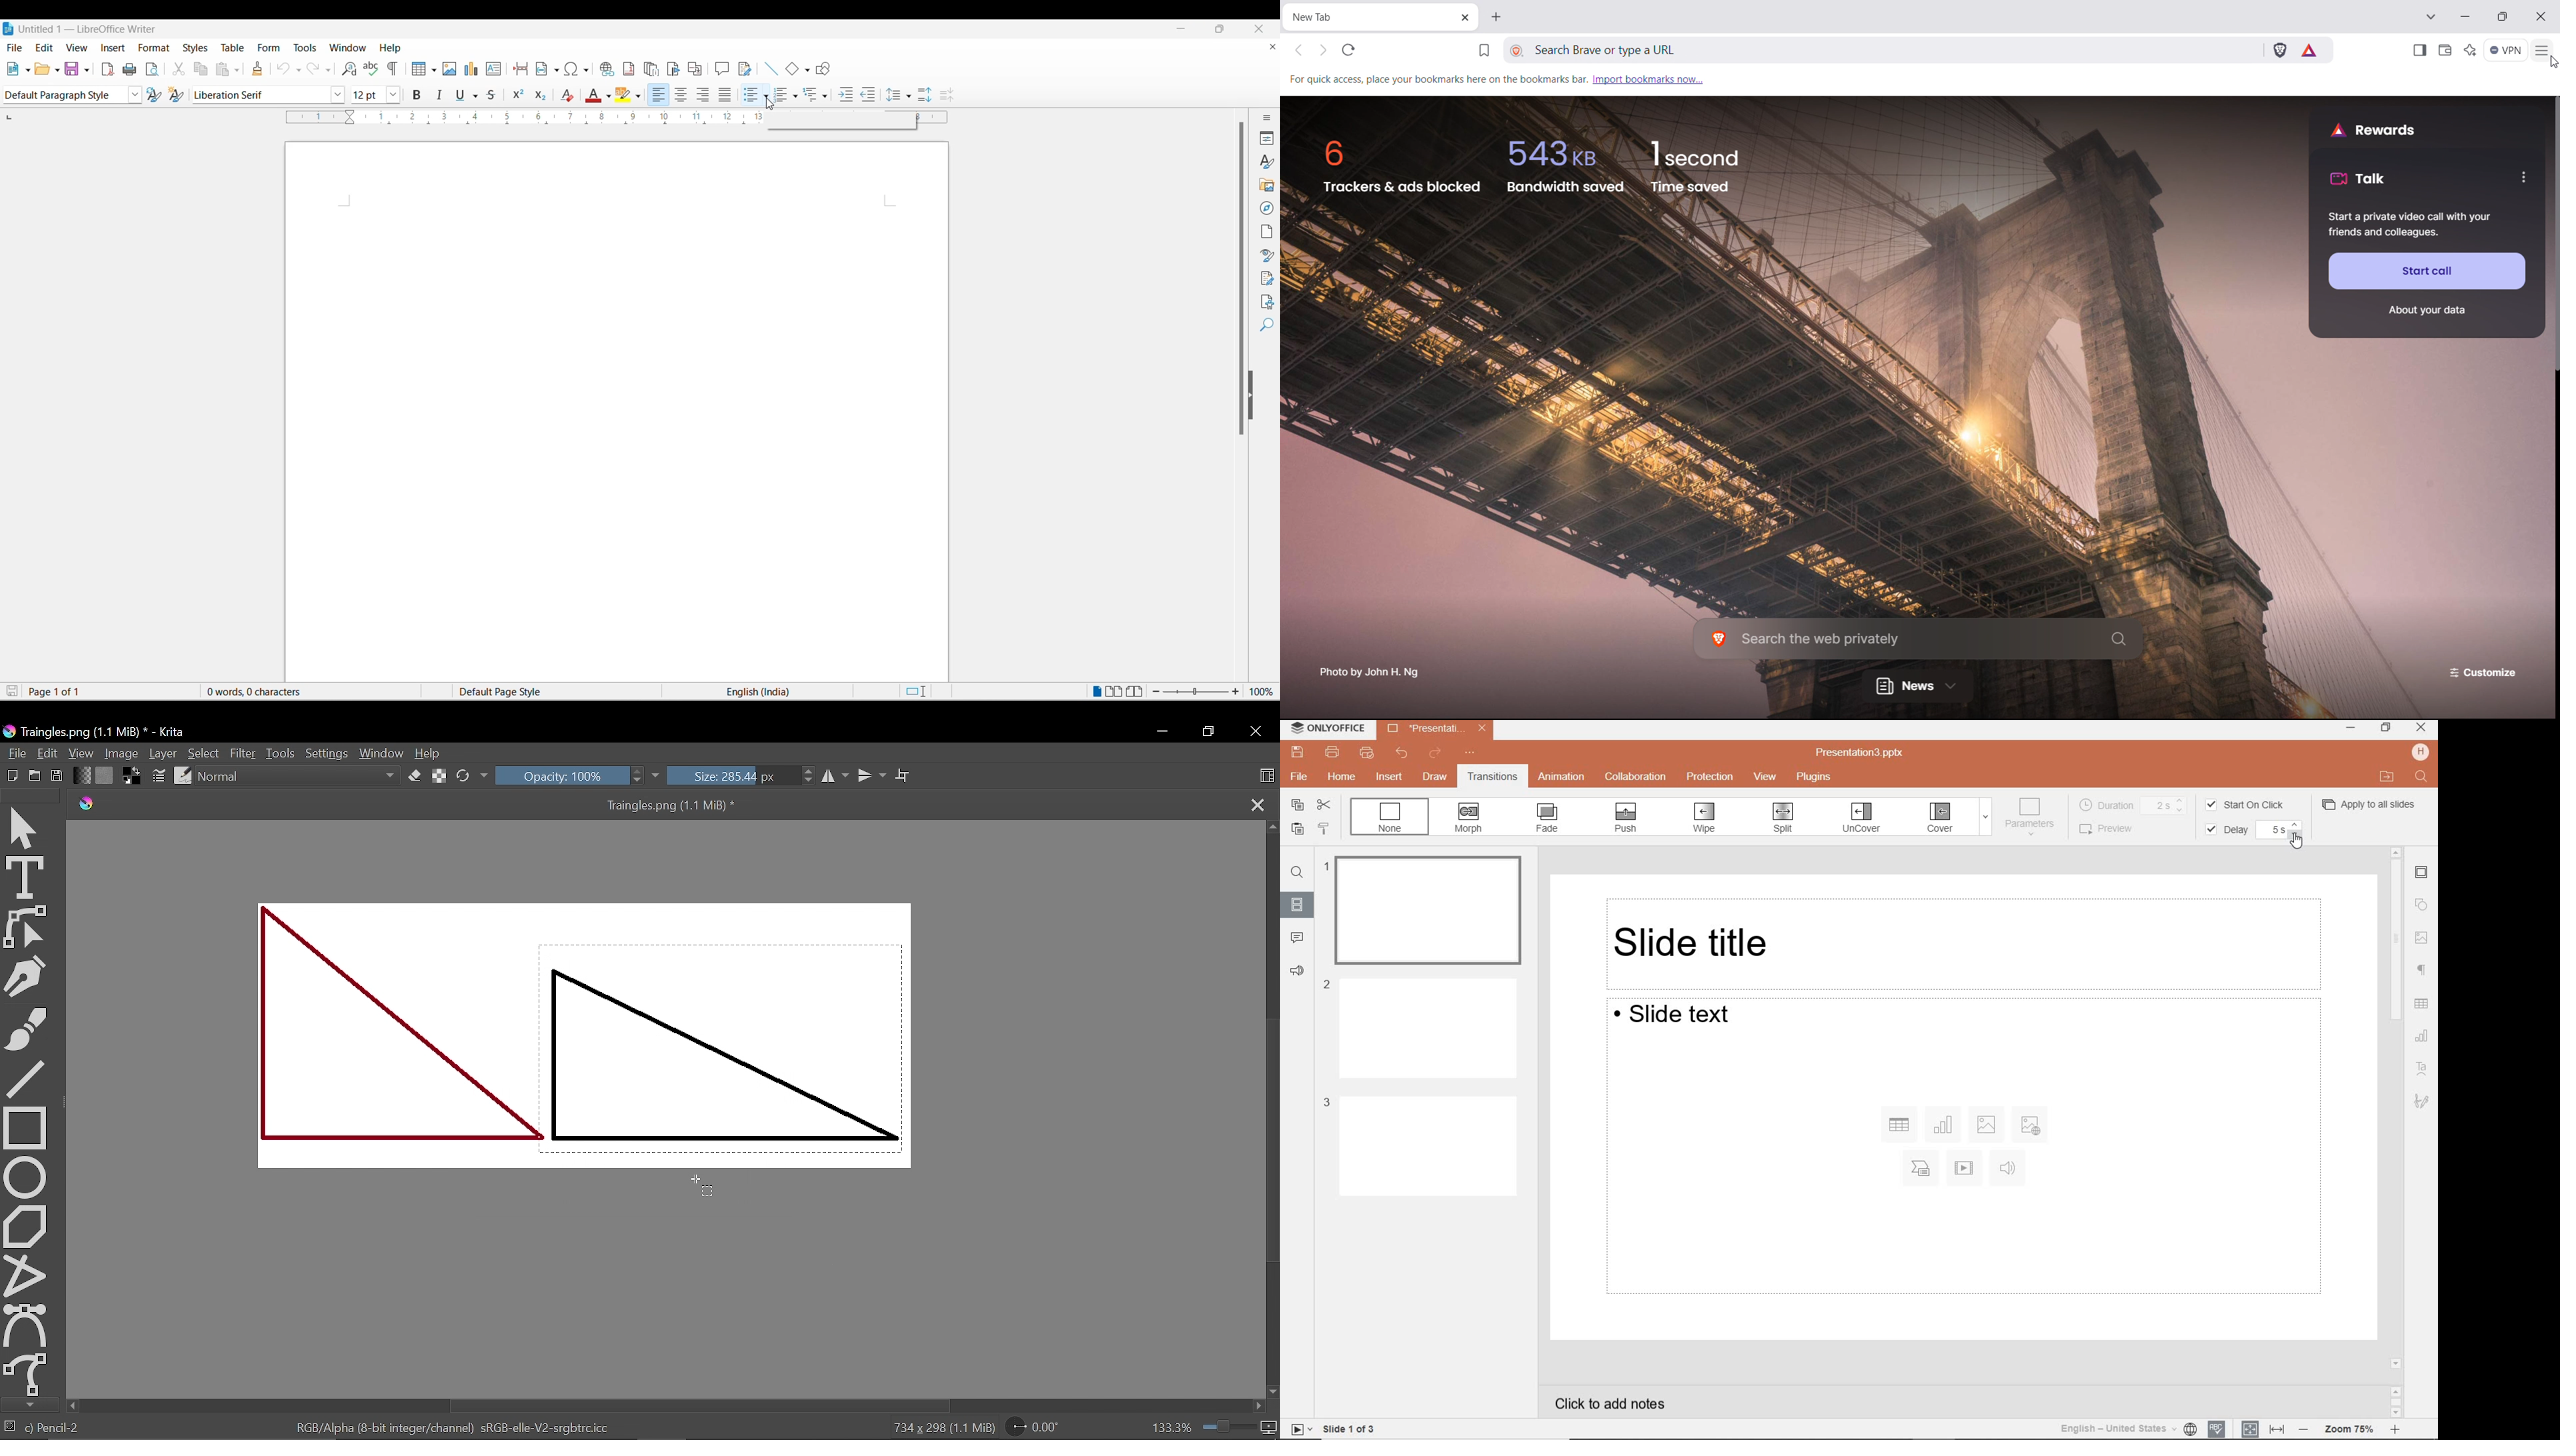 The width and height of the screenshot is (2576, 1456). What do you see at coordinates (661, 1406) in the screenshot?
I see `Scroll bar` at bounding box center [661, 1406].